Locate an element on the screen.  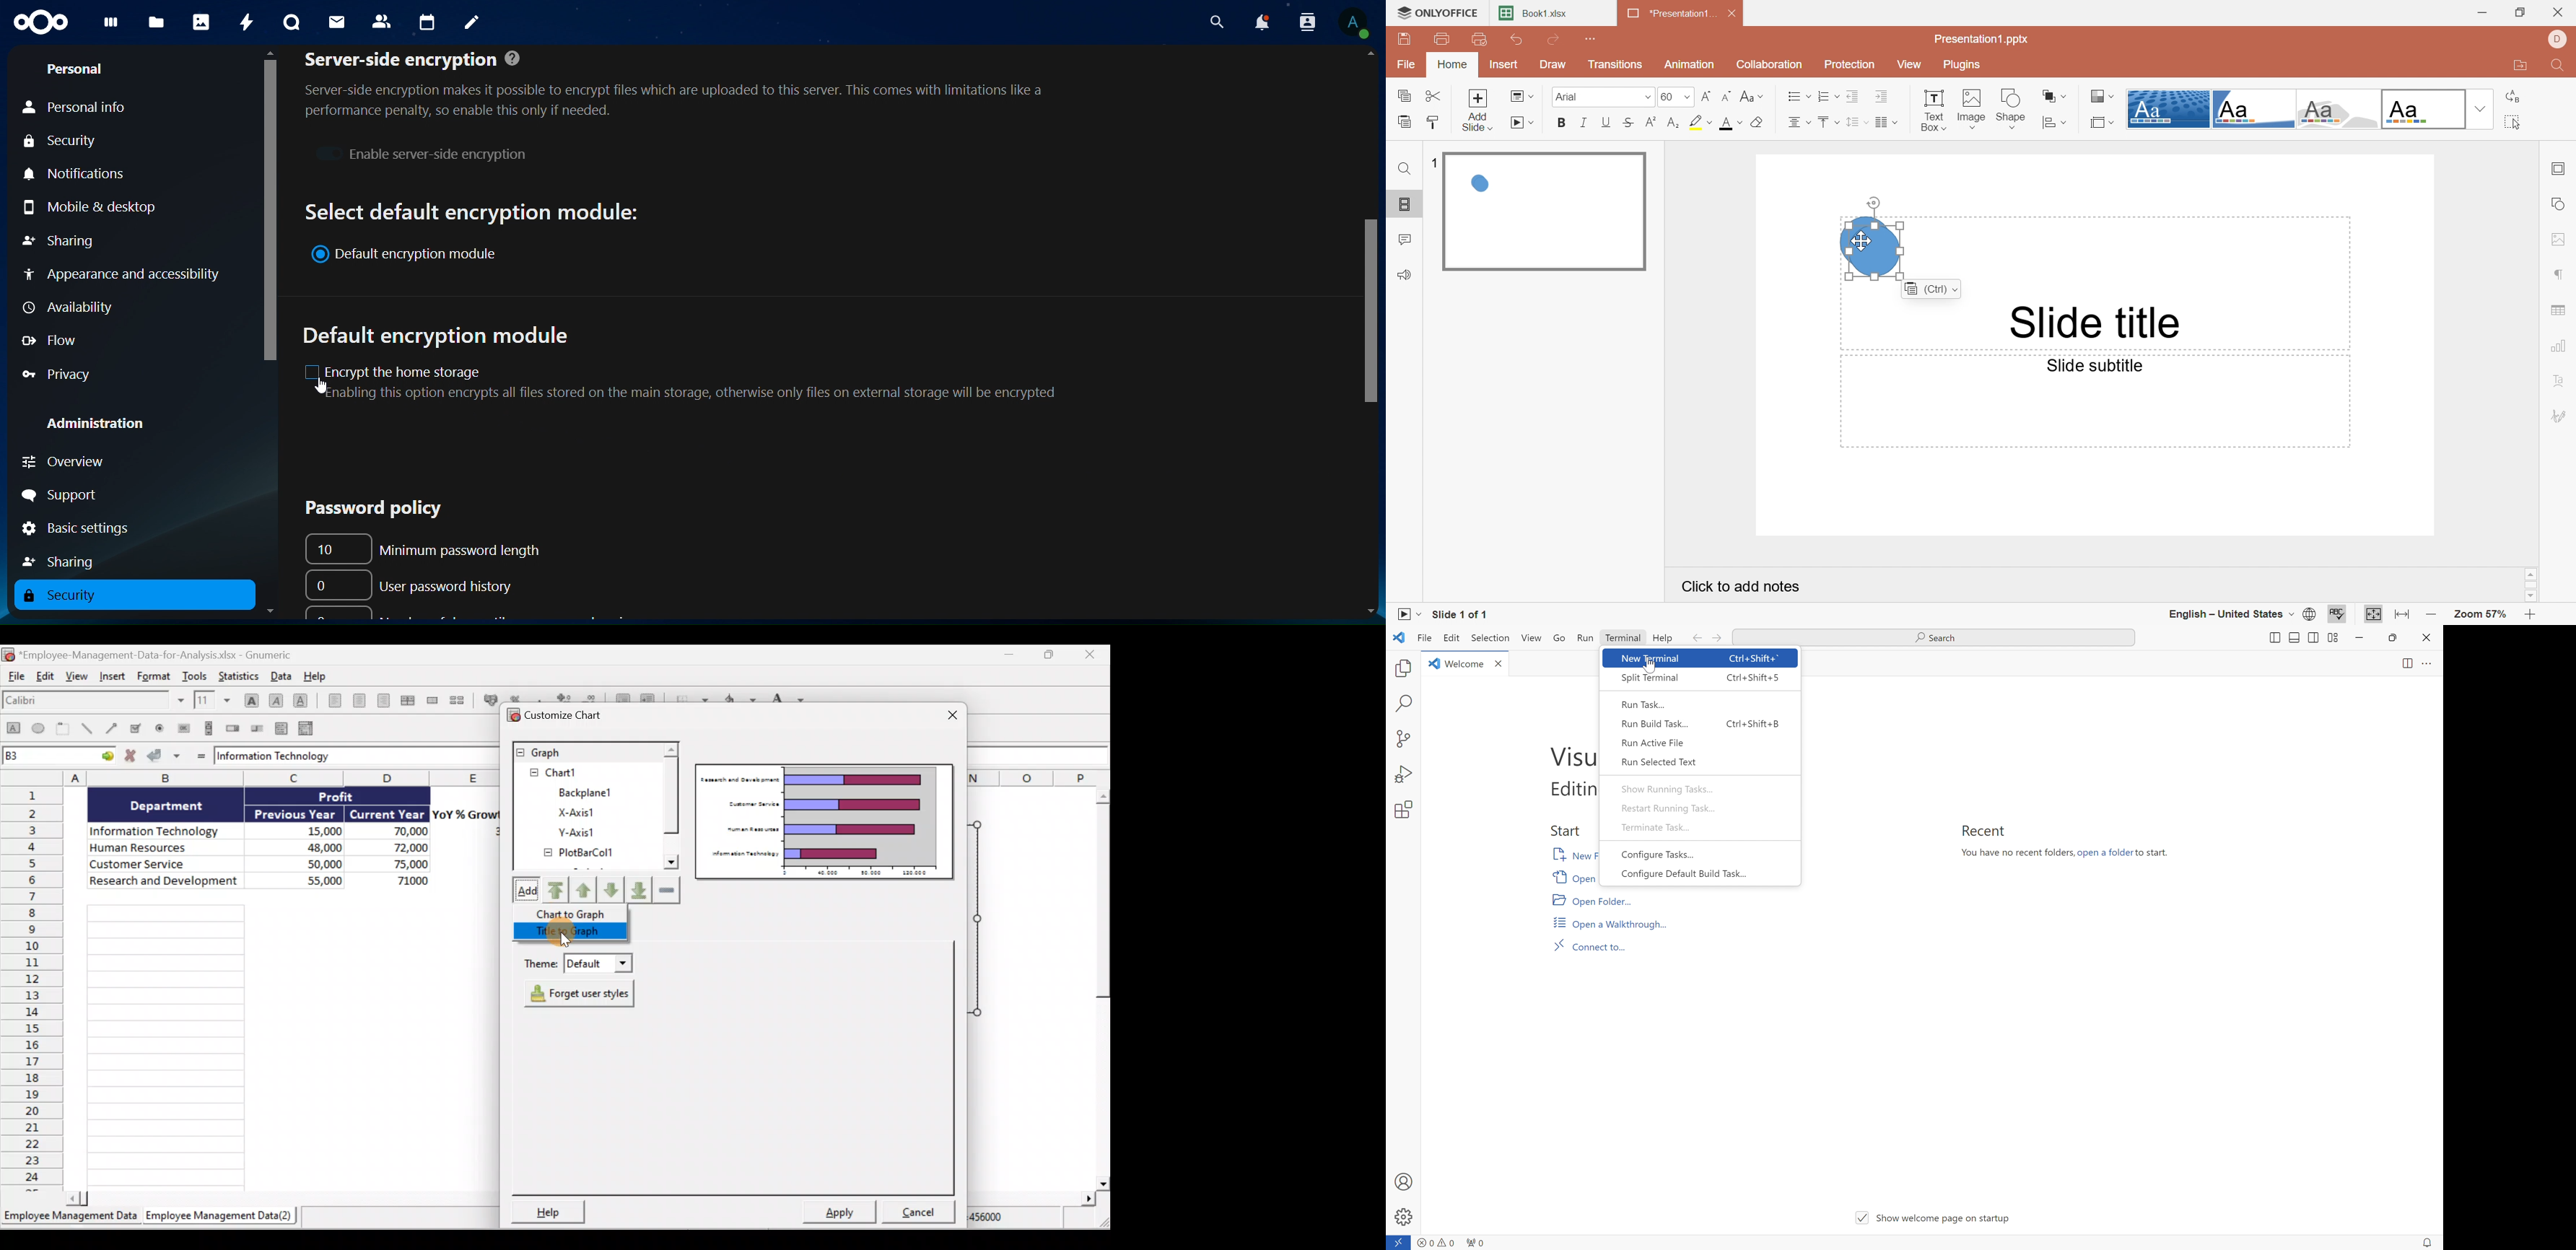
Spell checking is located at coordinates (2338, 614).